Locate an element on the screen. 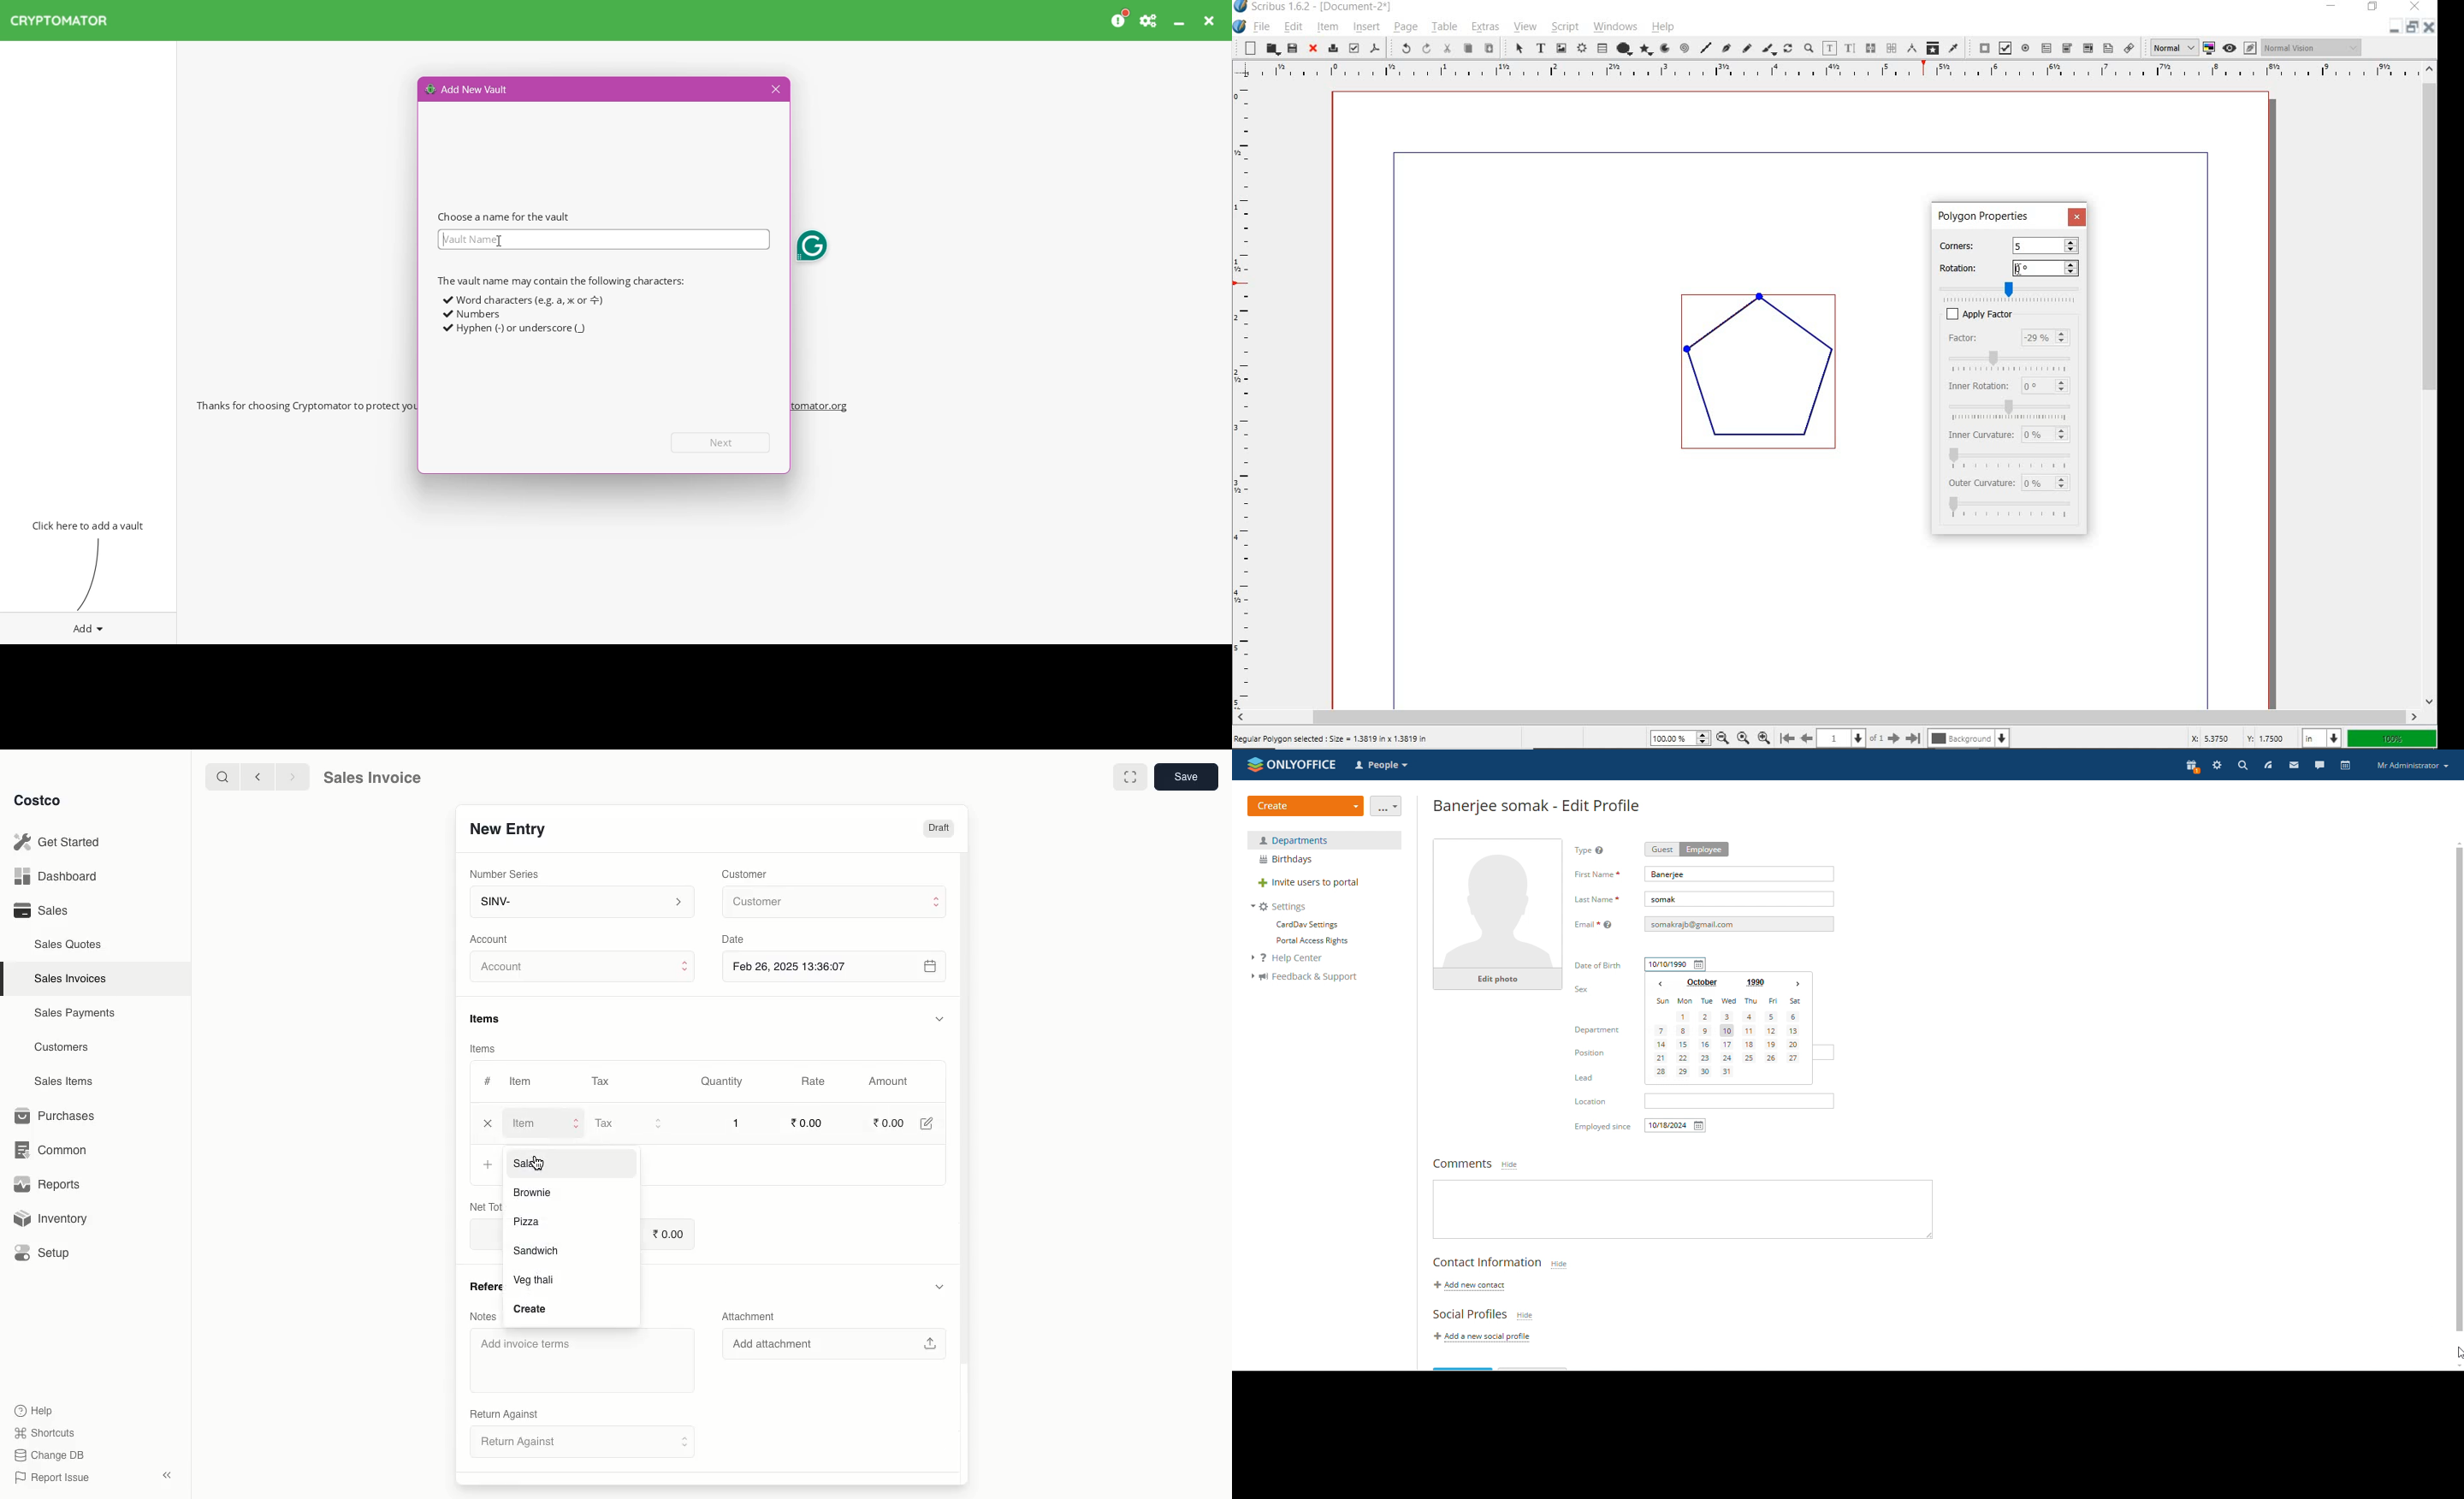 Image resolution: width=2464 pixels, height=1512 pixels. Sales Items is located at coordinates (68, 1081).